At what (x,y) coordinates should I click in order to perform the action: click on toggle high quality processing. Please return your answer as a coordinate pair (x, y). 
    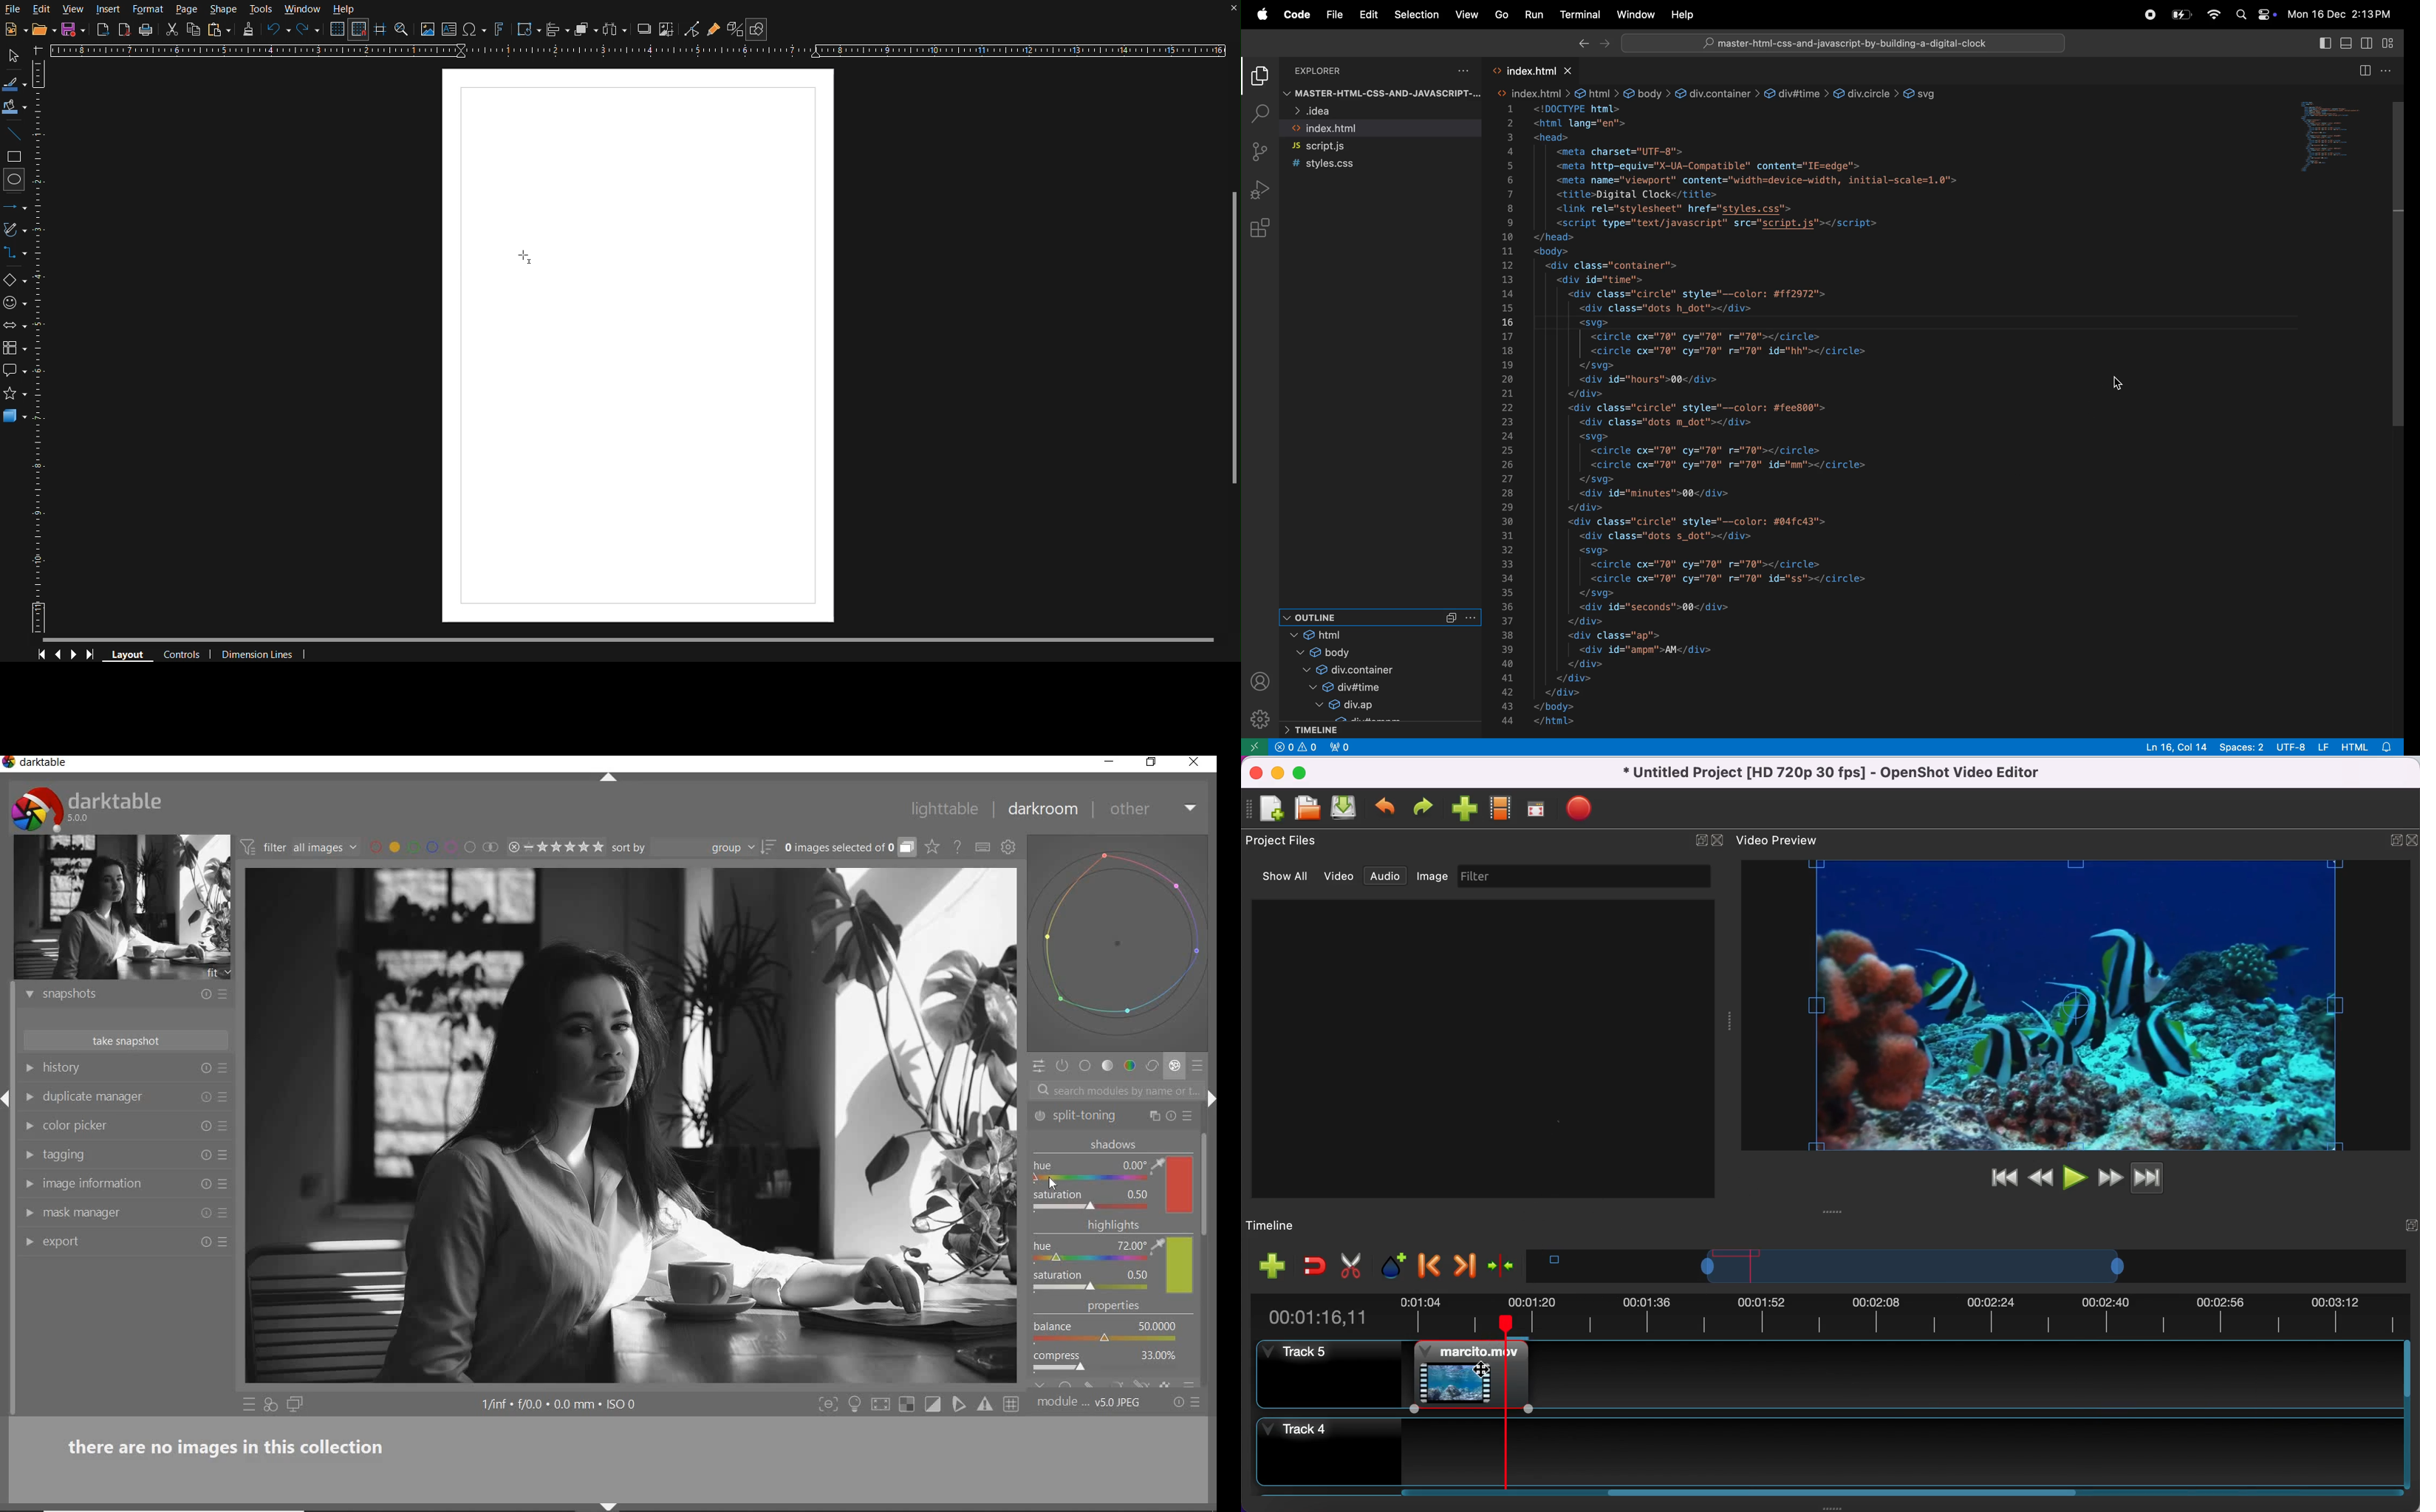
    Looking at the image, I should click on (883, 1405).